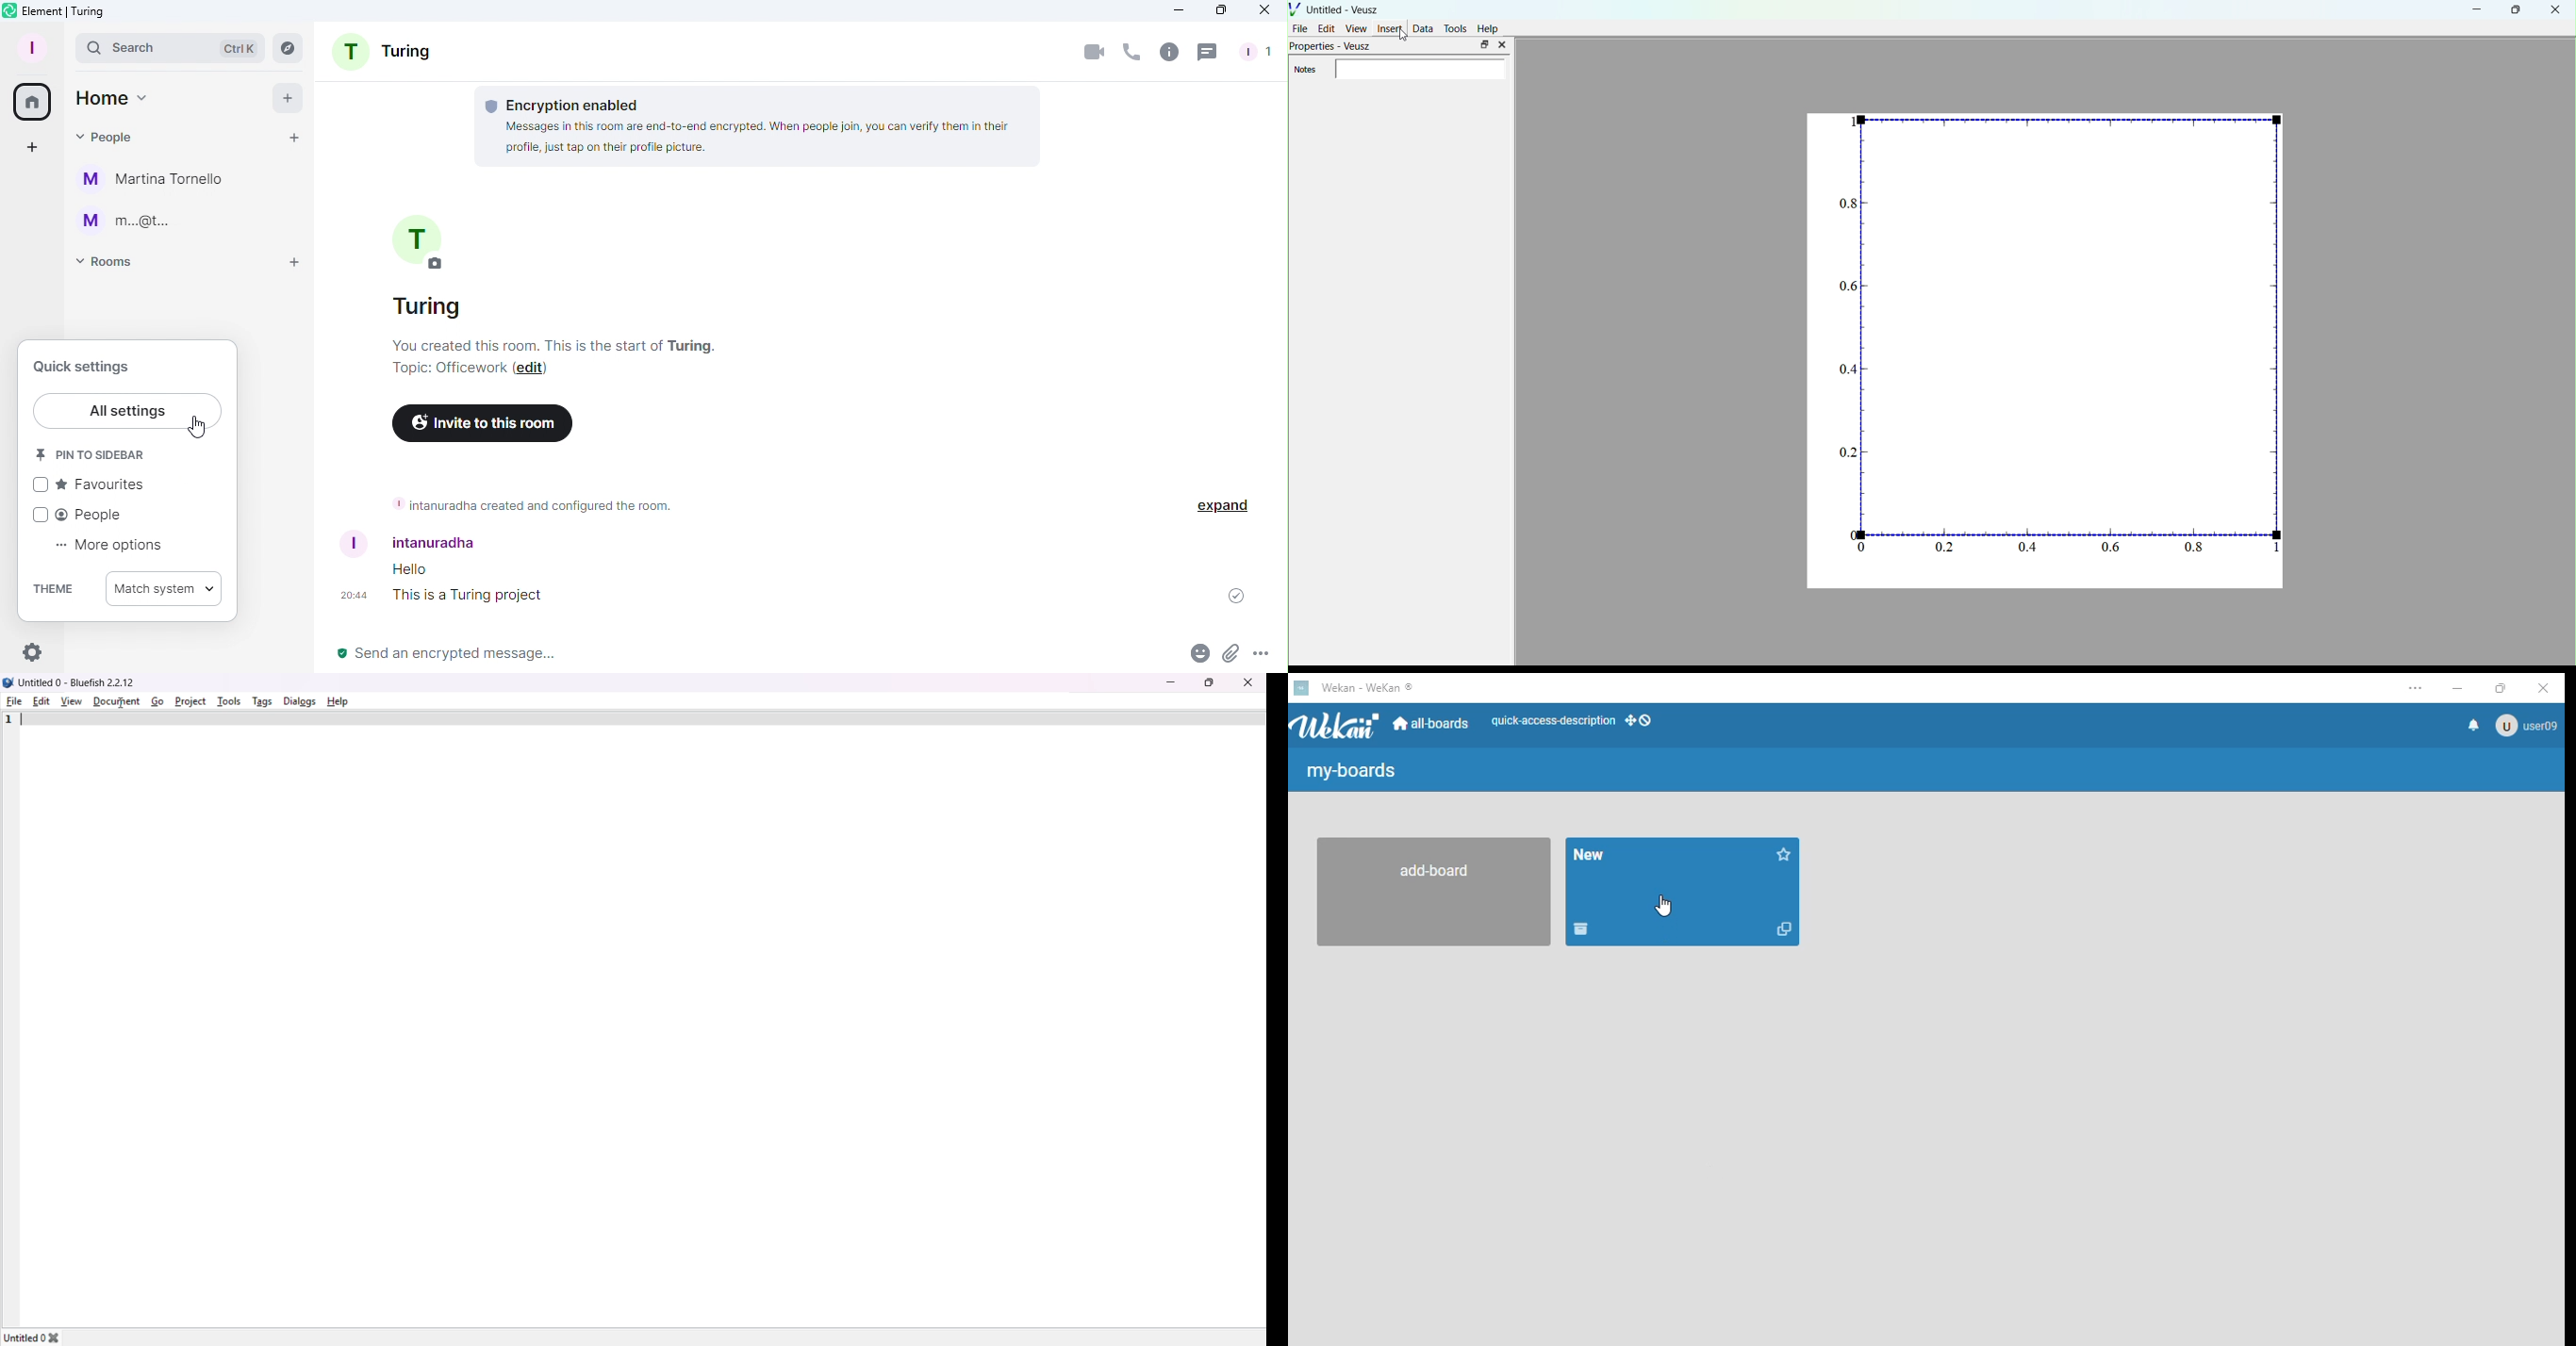 The height and width of the screenshot is (1372, 2576). I want to click on Match system, so click(165, 591).